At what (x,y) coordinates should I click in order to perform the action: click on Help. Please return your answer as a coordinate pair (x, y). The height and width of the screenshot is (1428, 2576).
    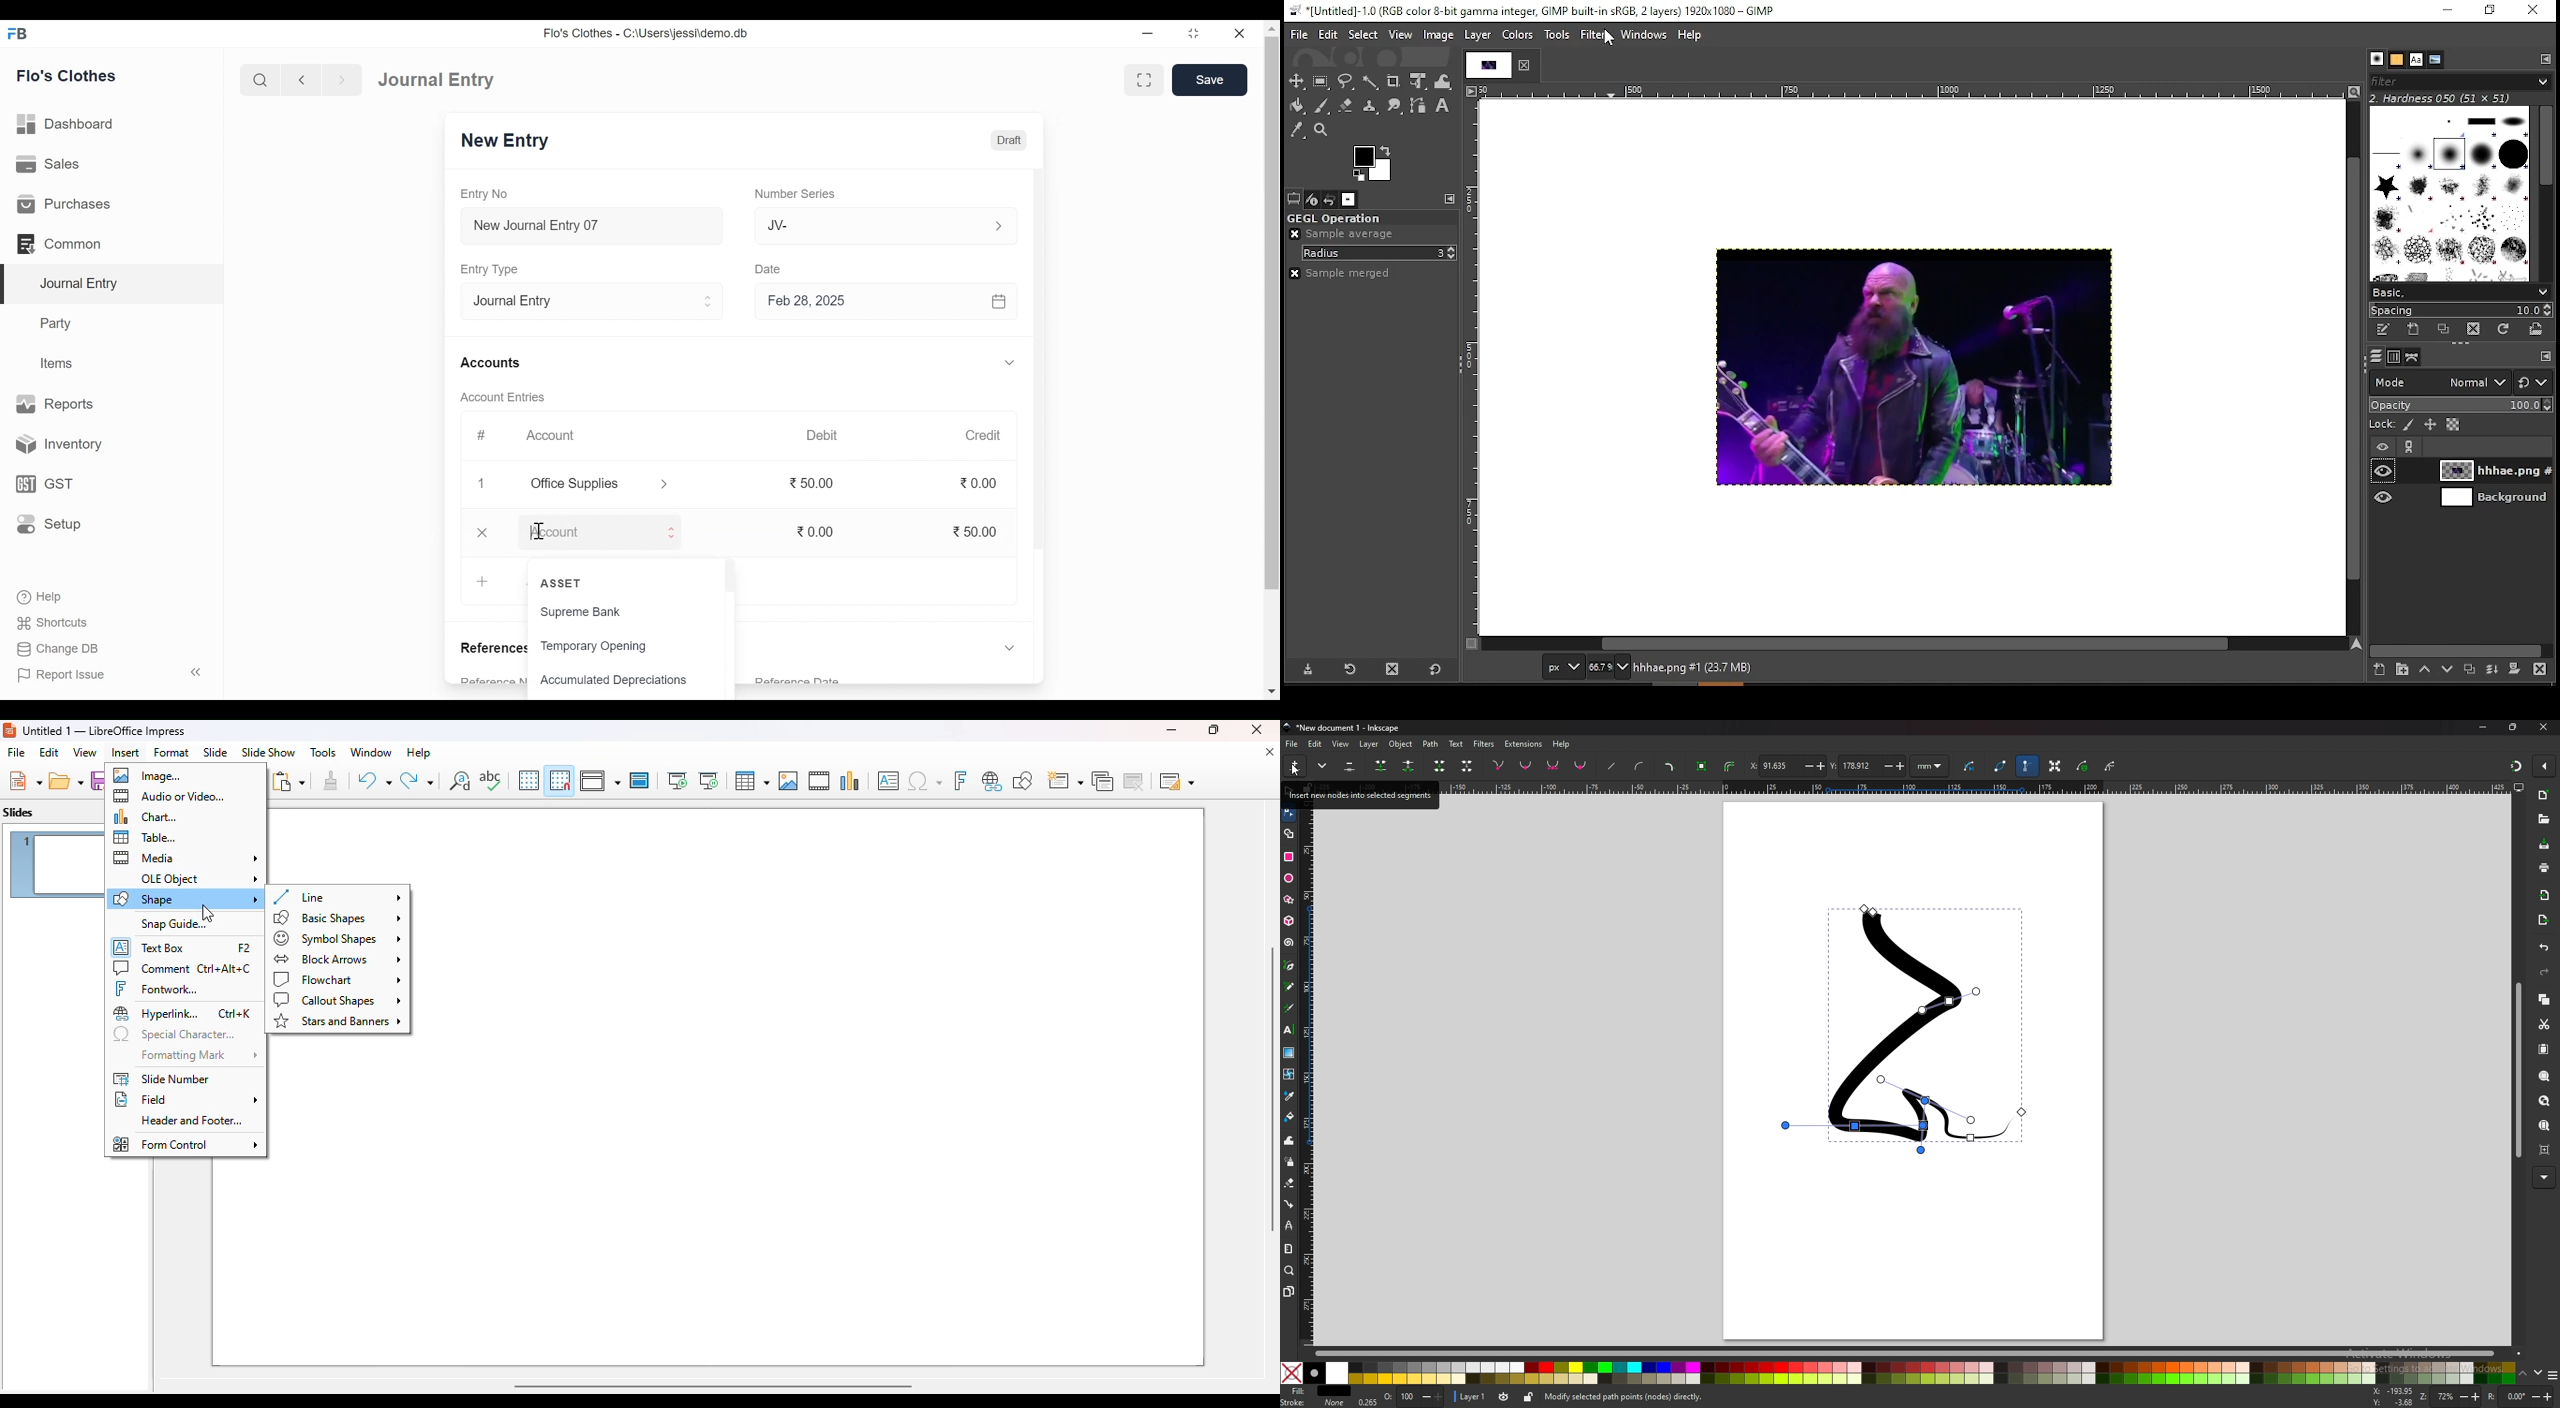
    Looking at the image, I should click on (38, 595).